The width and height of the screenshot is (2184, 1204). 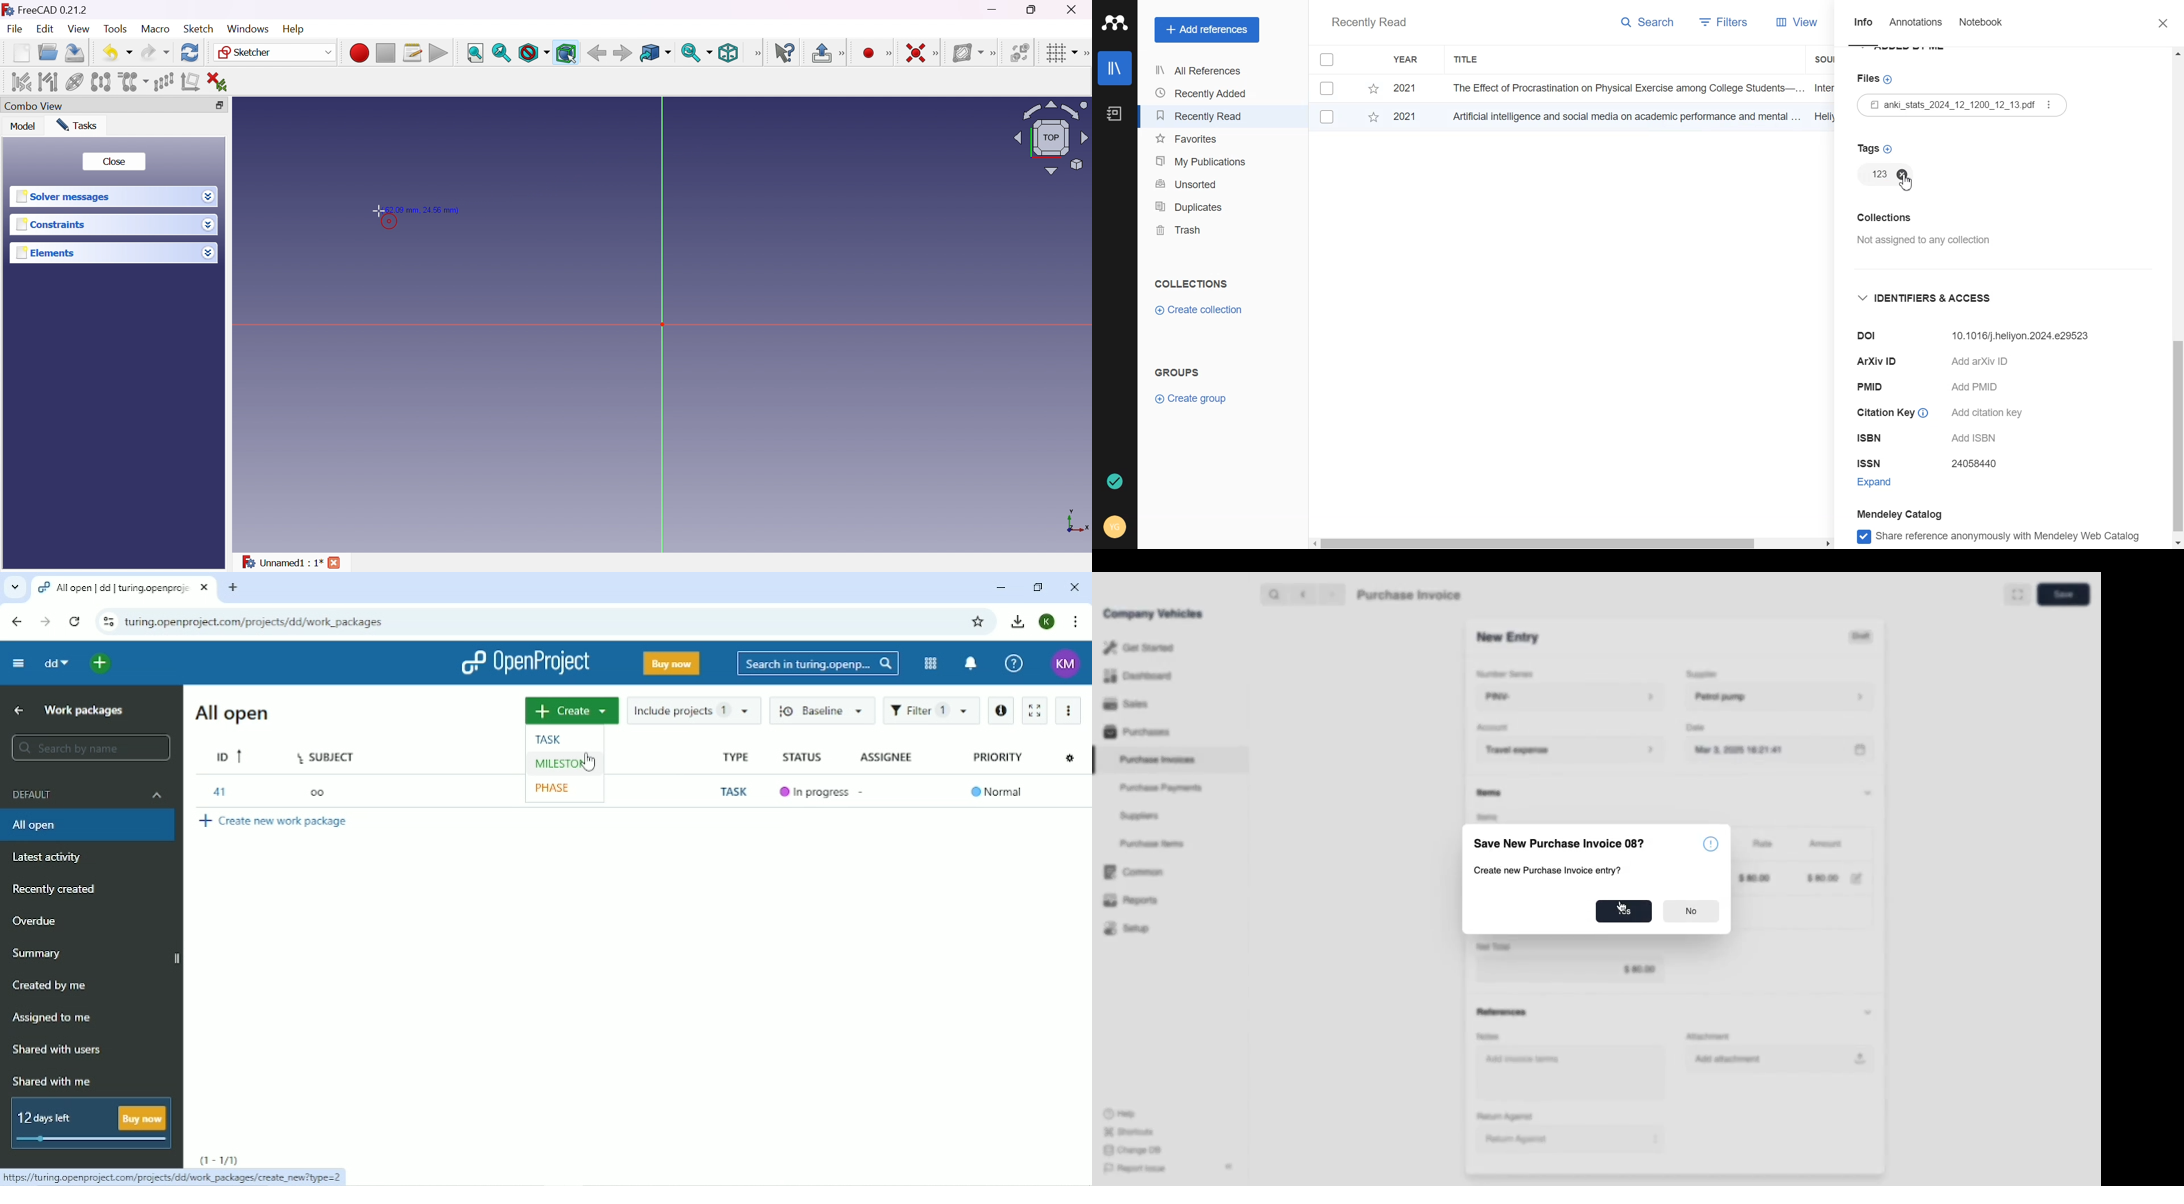 What do you see at coordinates (1203, 162) in the screenshot?
I see `My Publications` at bounding box center [1203, 162].